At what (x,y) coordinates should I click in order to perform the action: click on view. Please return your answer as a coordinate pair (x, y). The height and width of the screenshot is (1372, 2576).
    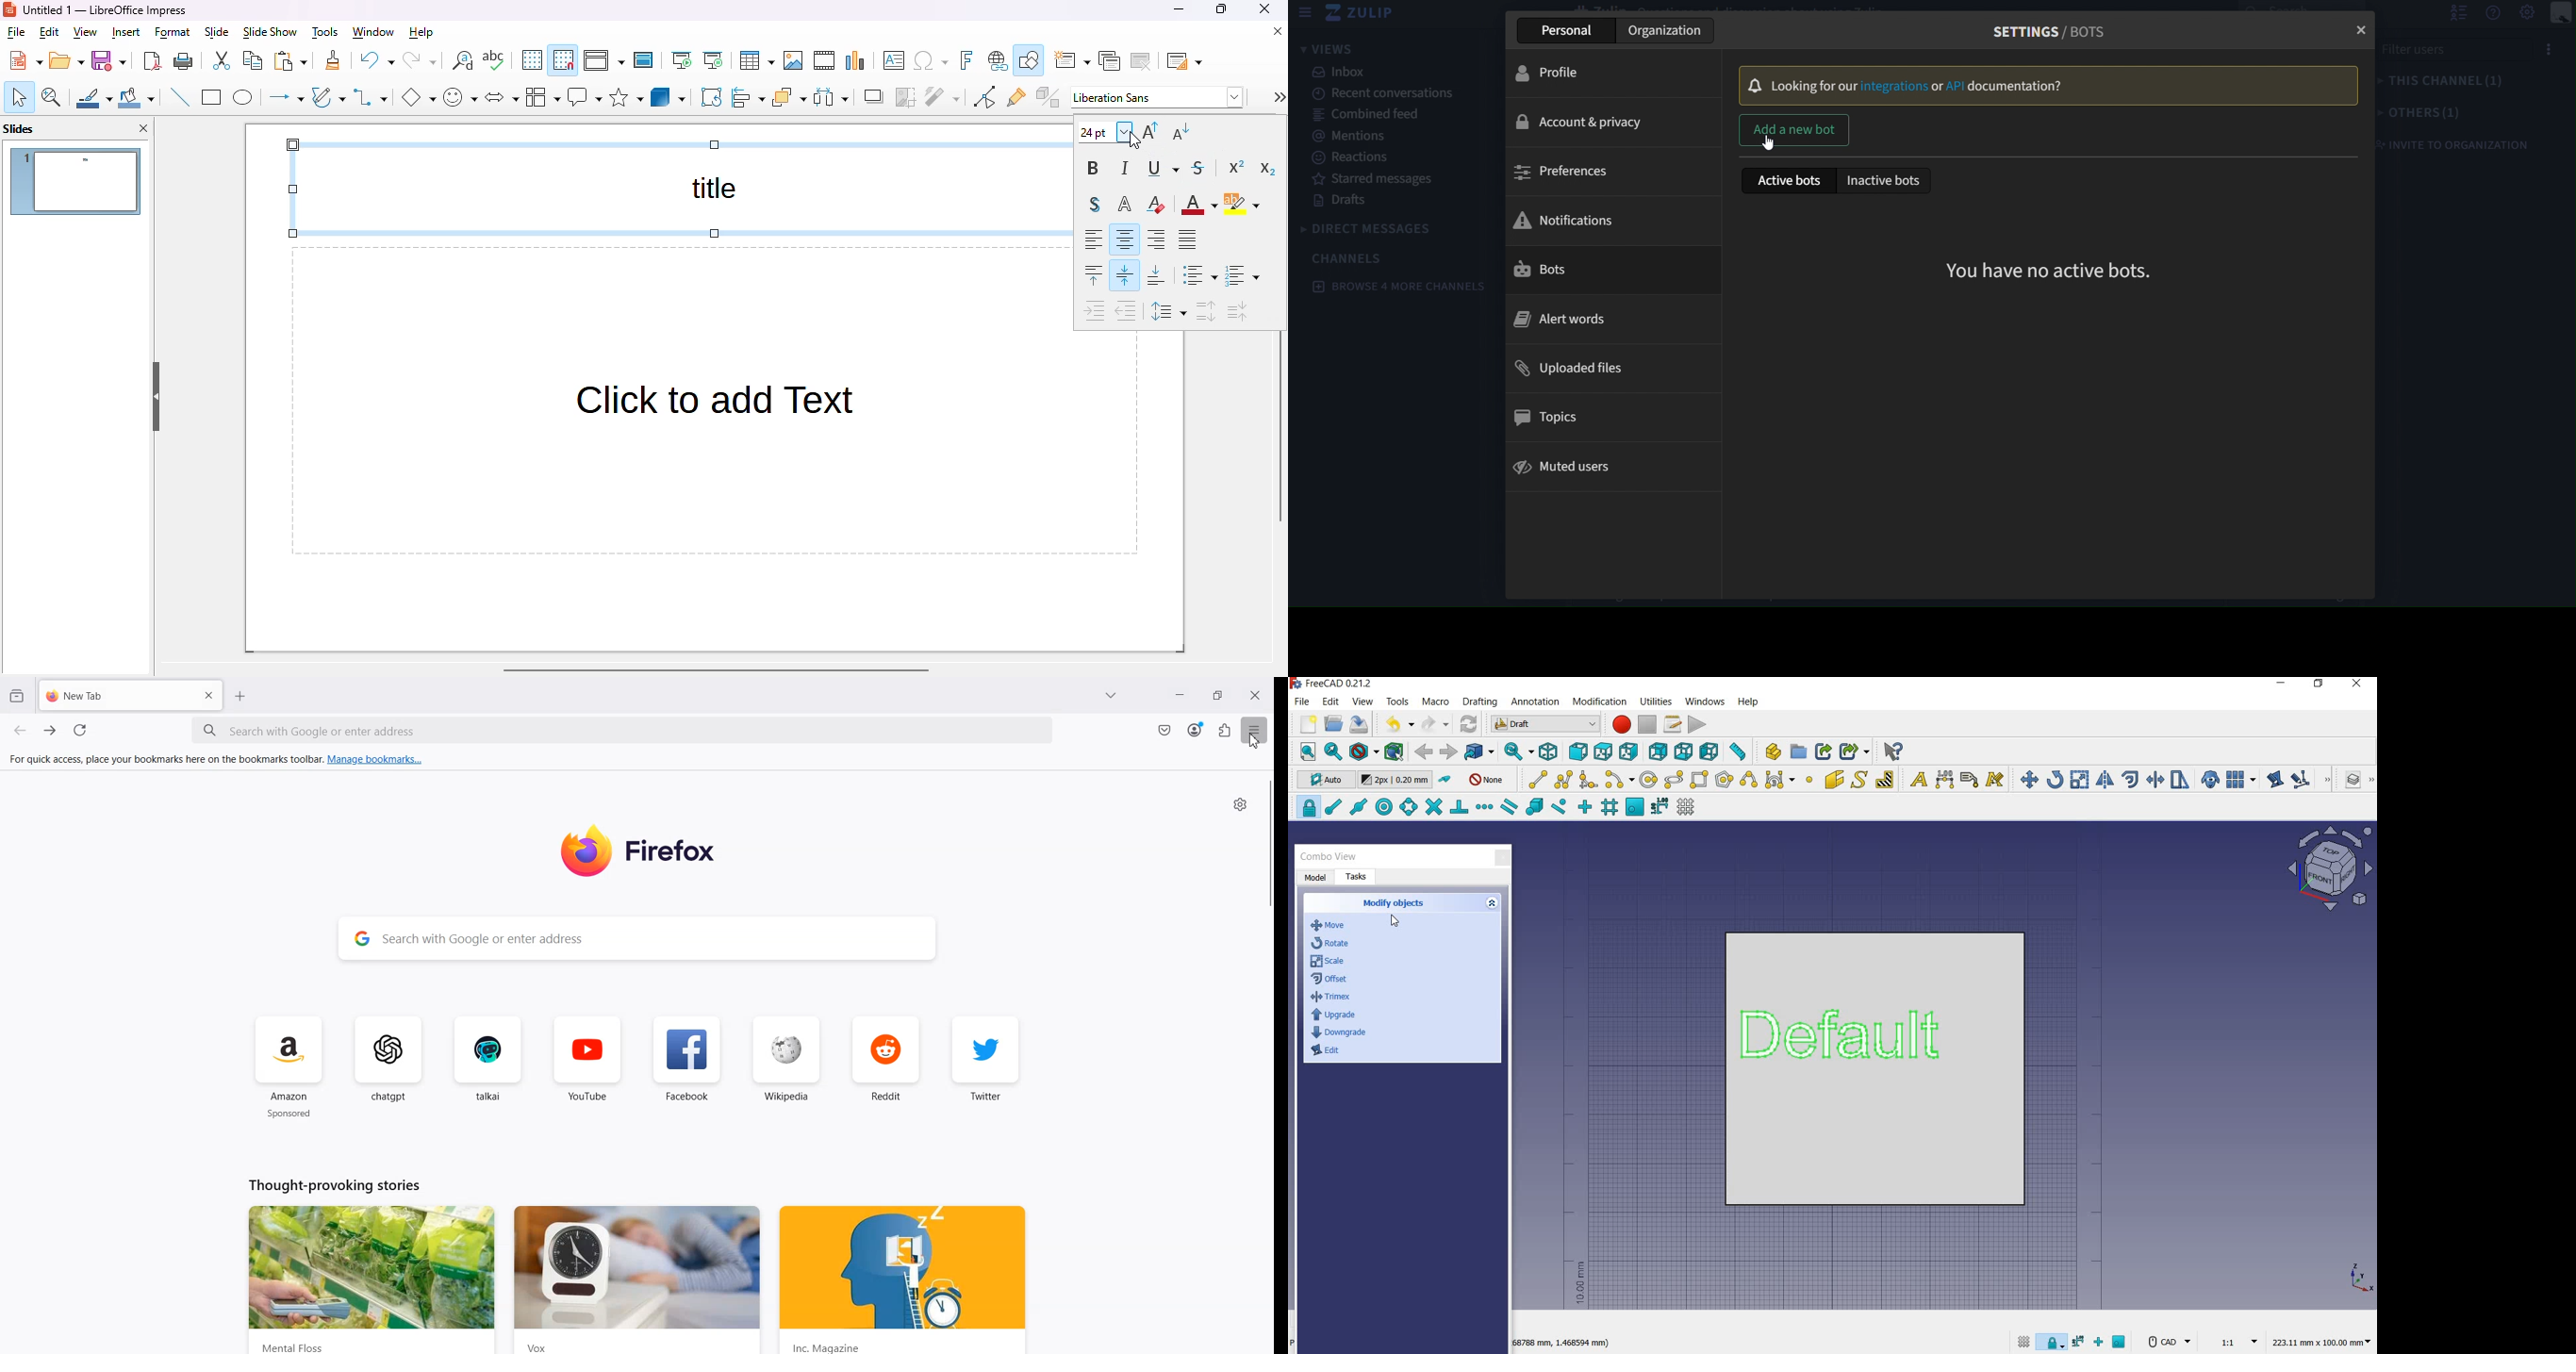
    Looking at the image, I should click on (1363, 702).